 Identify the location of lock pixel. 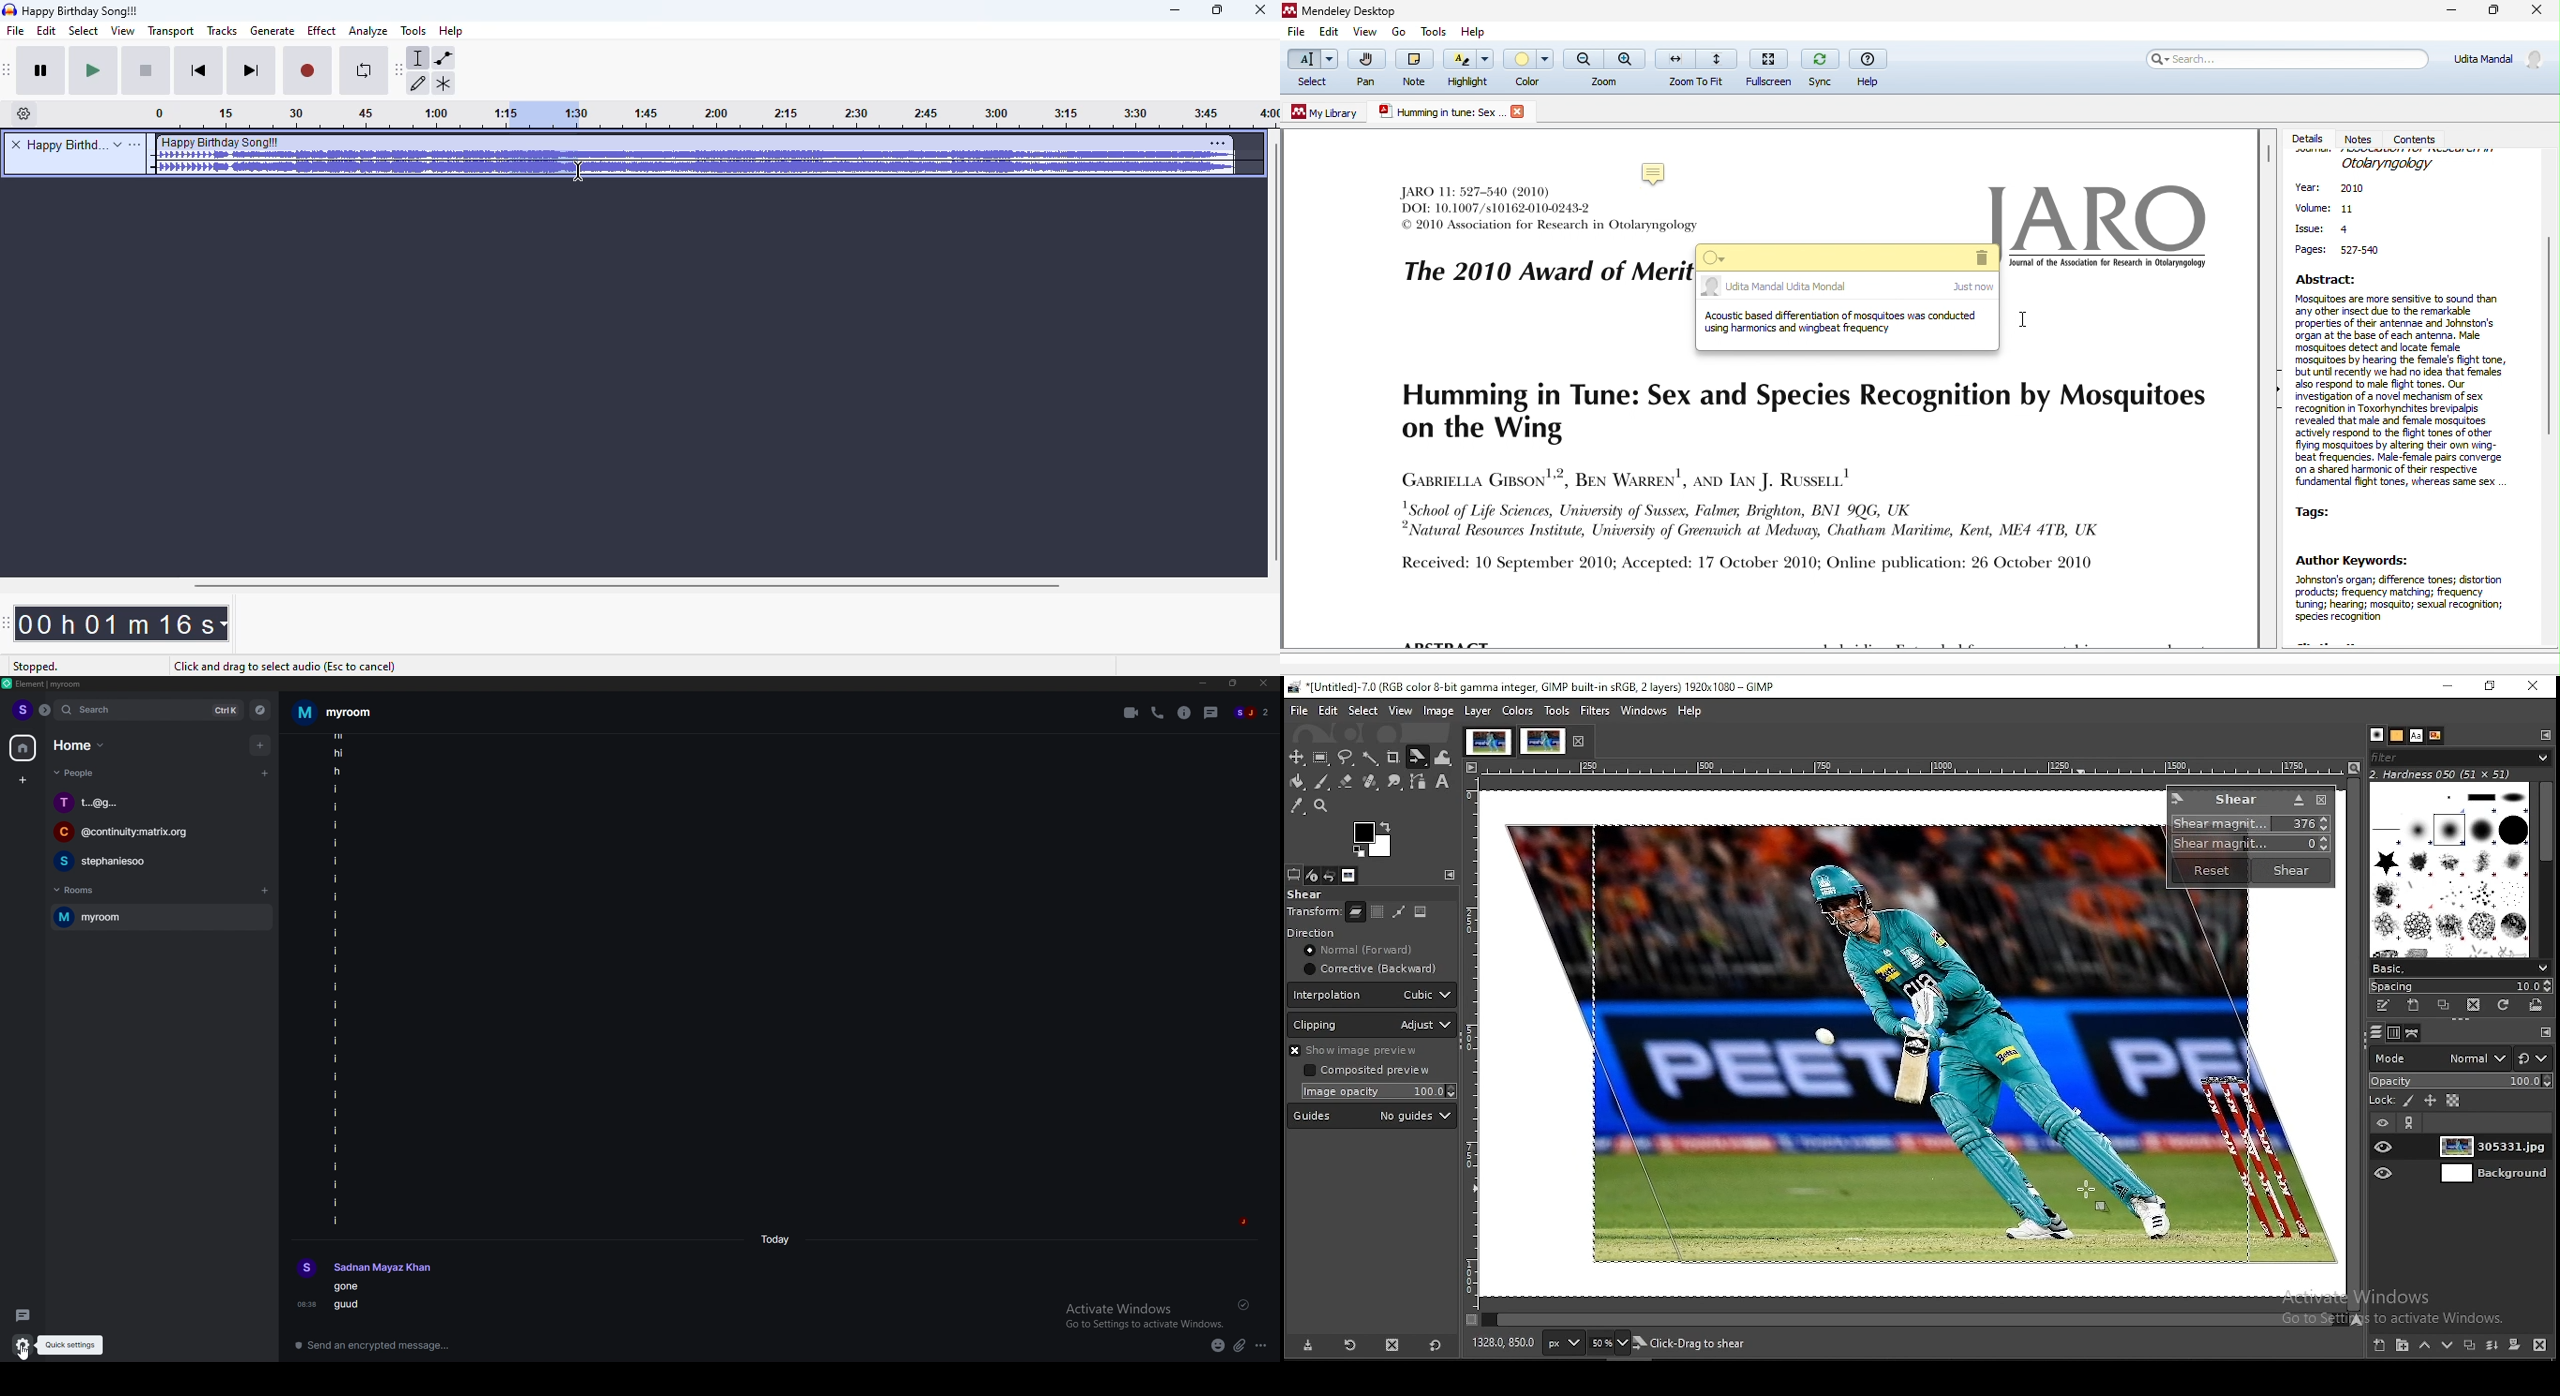
(2409, 1103).